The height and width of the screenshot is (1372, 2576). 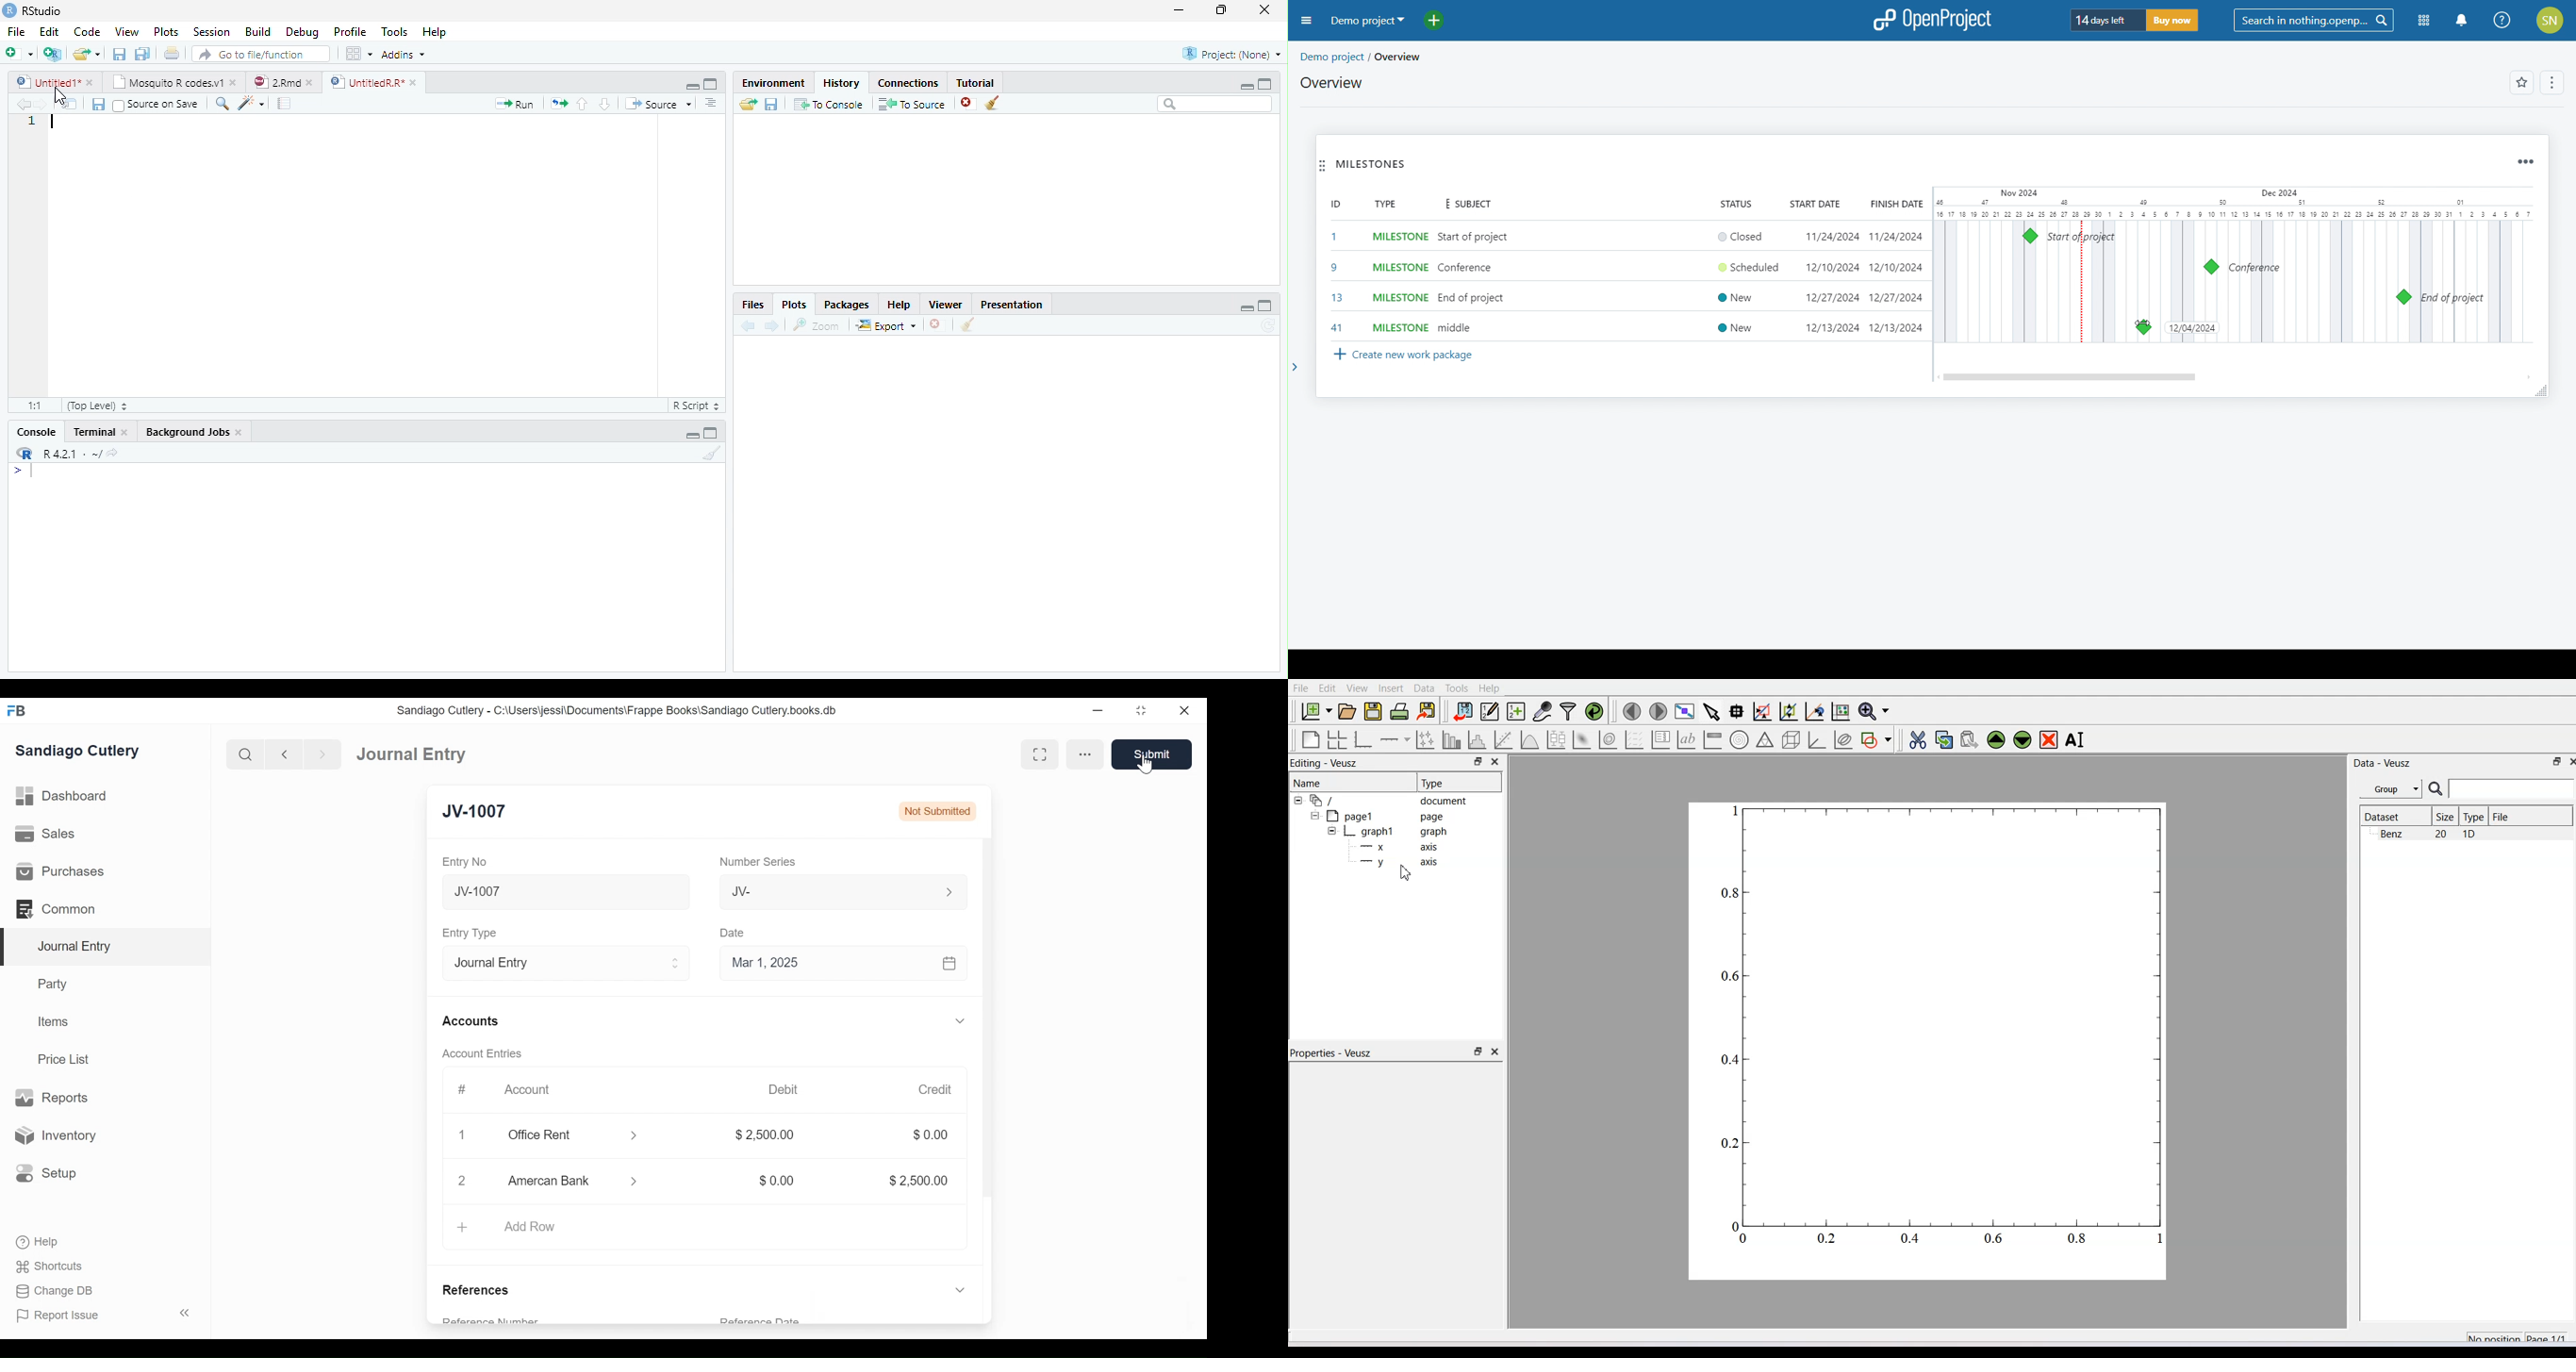 I want to click on Show document outline, so click(x=711, y=103).